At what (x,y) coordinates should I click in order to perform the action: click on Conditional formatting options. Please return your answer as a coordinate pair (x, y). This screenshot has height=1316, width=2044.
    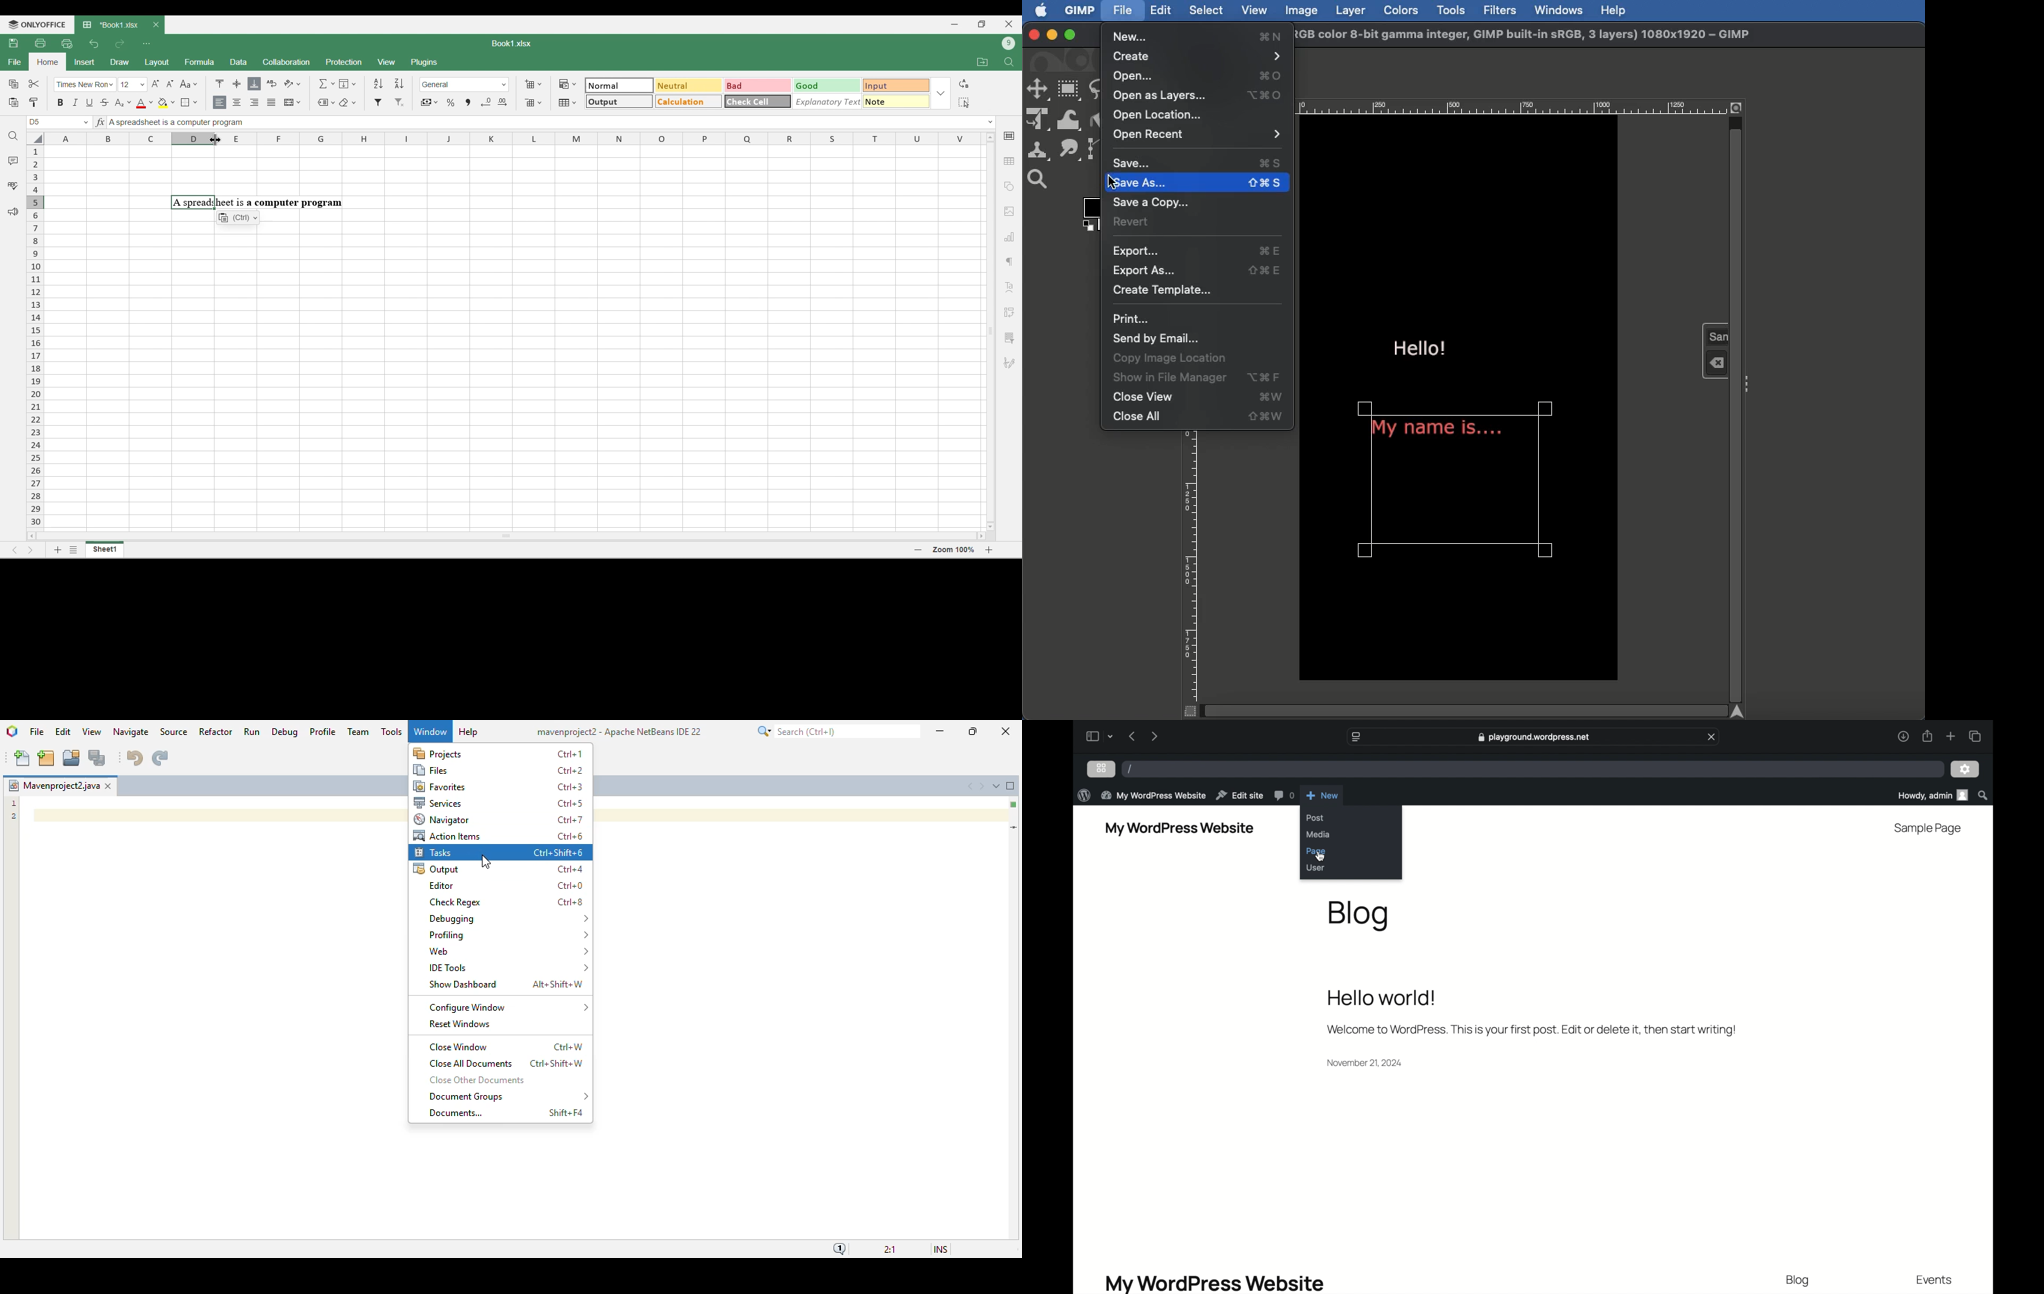
    Looking at the image, I should click on (568, 84).